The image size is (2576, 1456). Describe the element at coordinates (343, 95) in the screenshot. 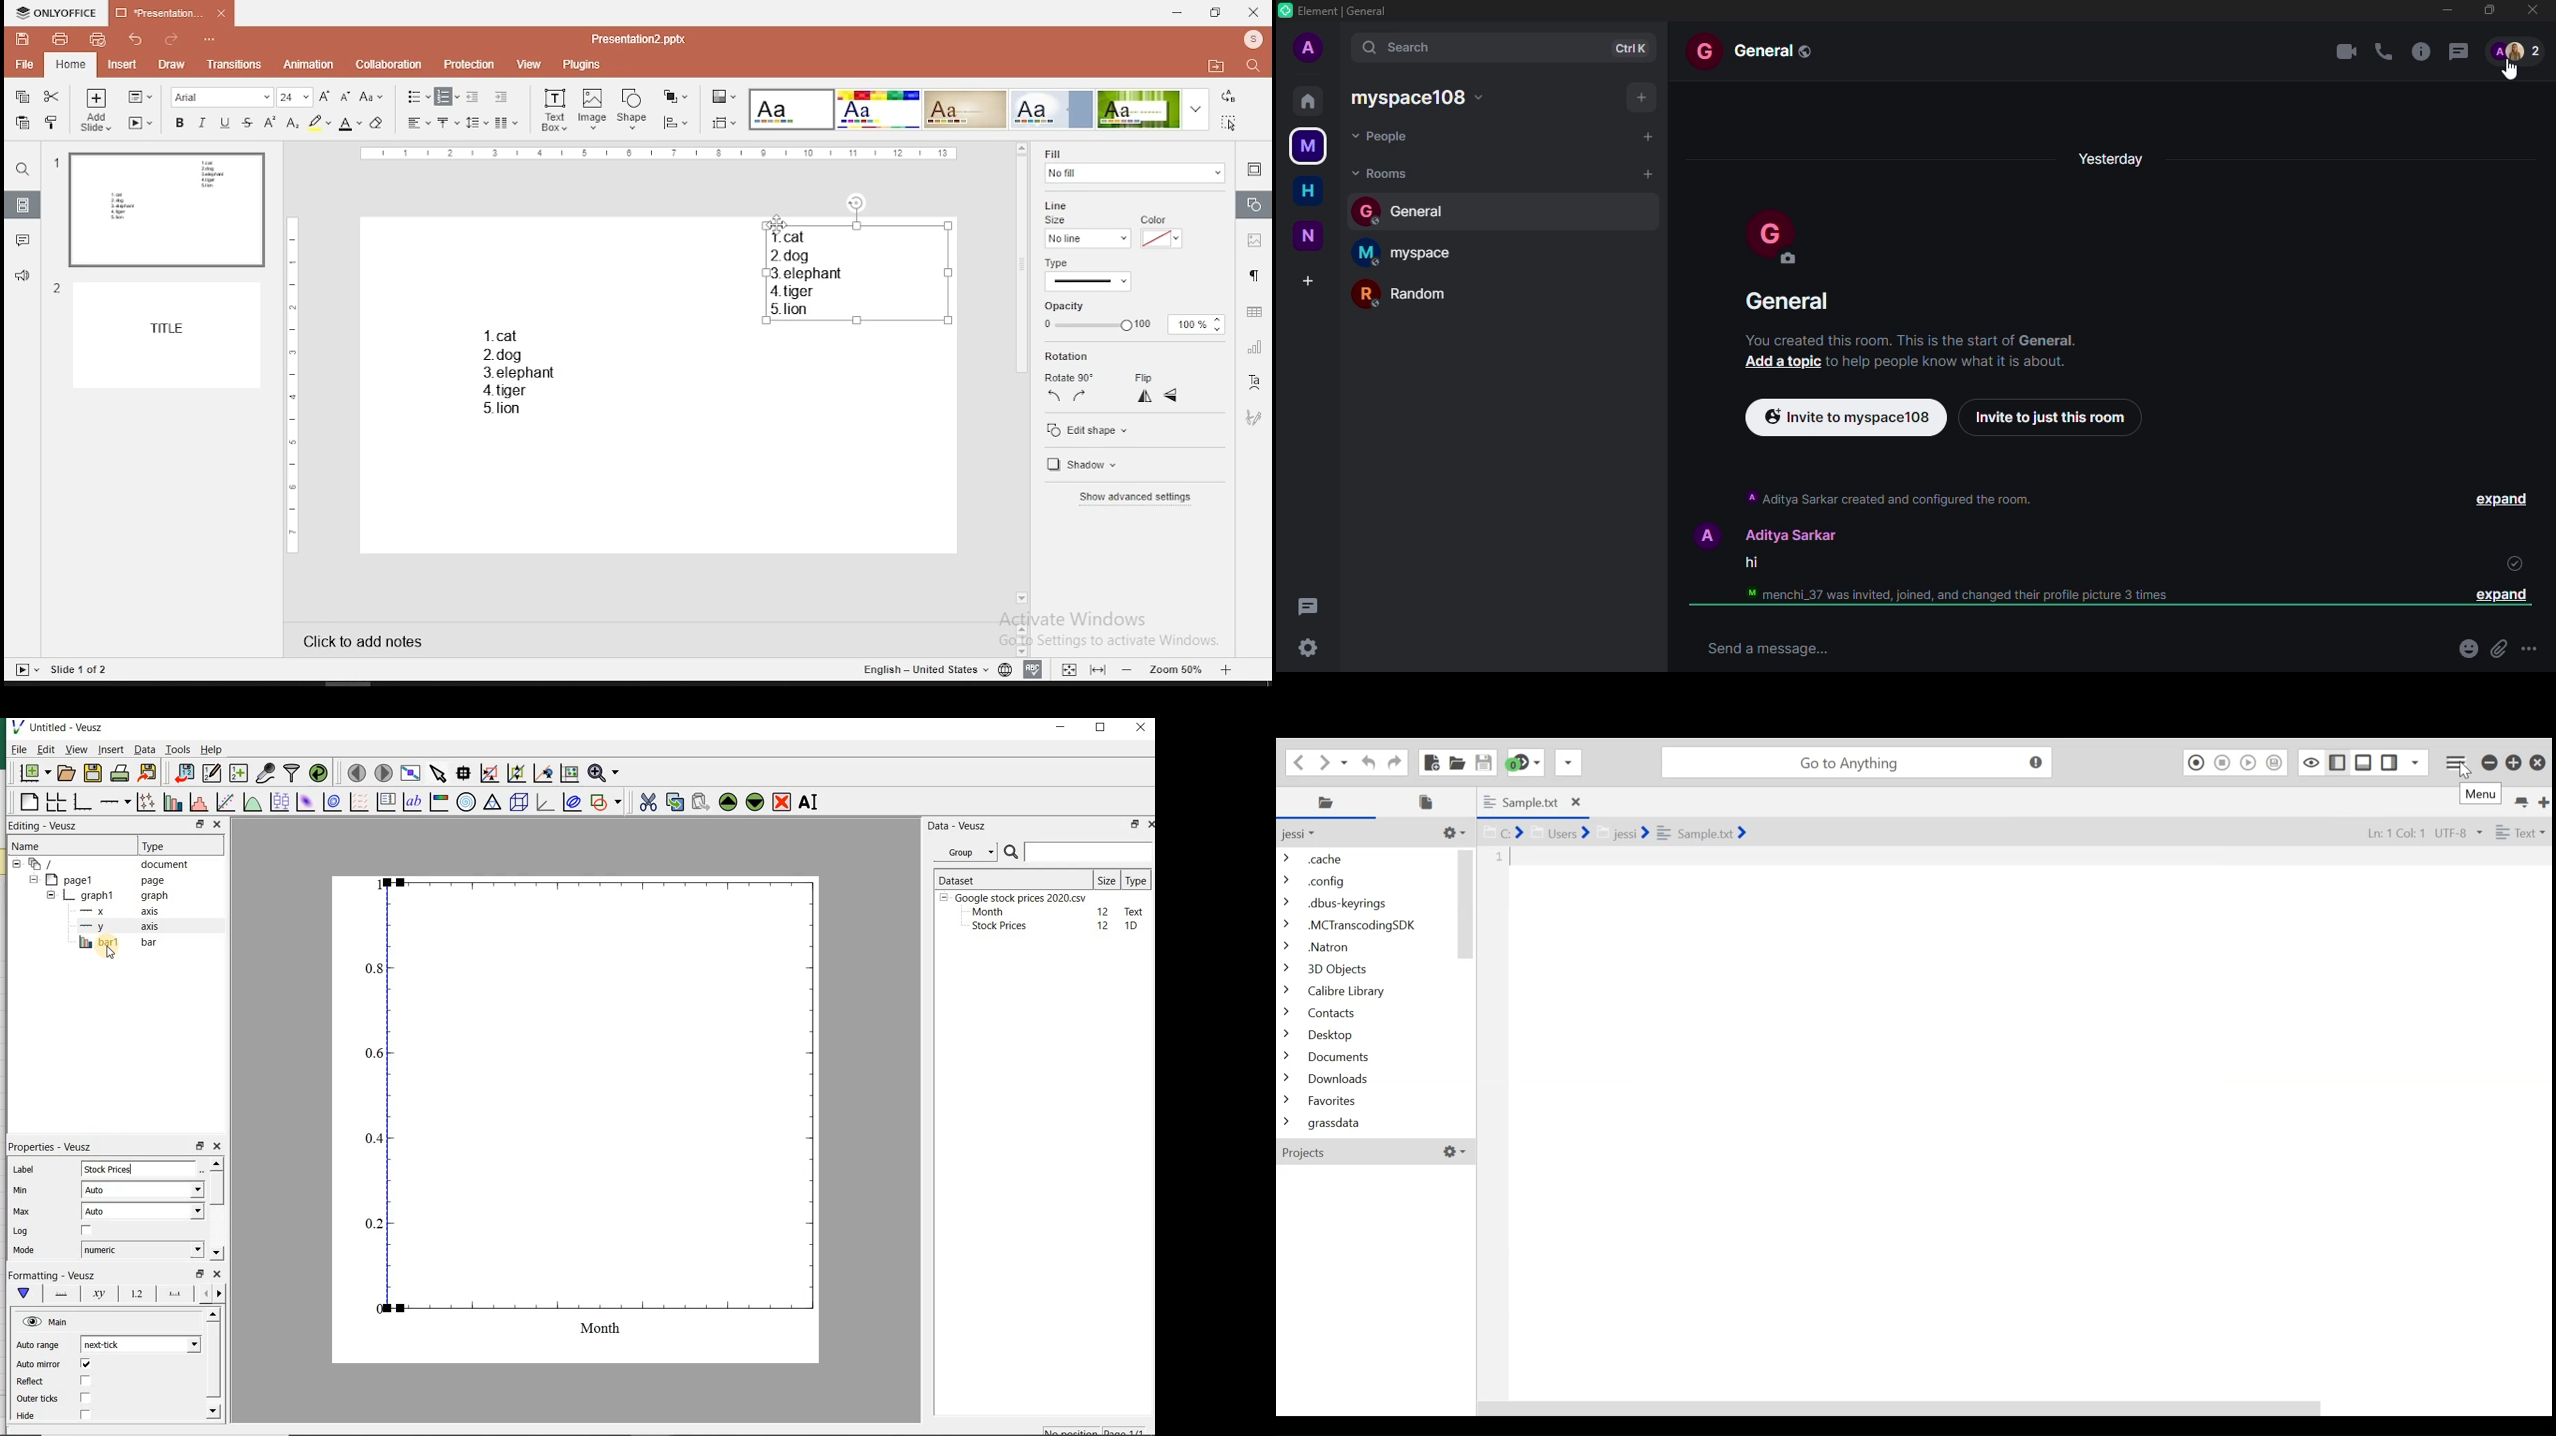

I see `decrease font size` at that location.